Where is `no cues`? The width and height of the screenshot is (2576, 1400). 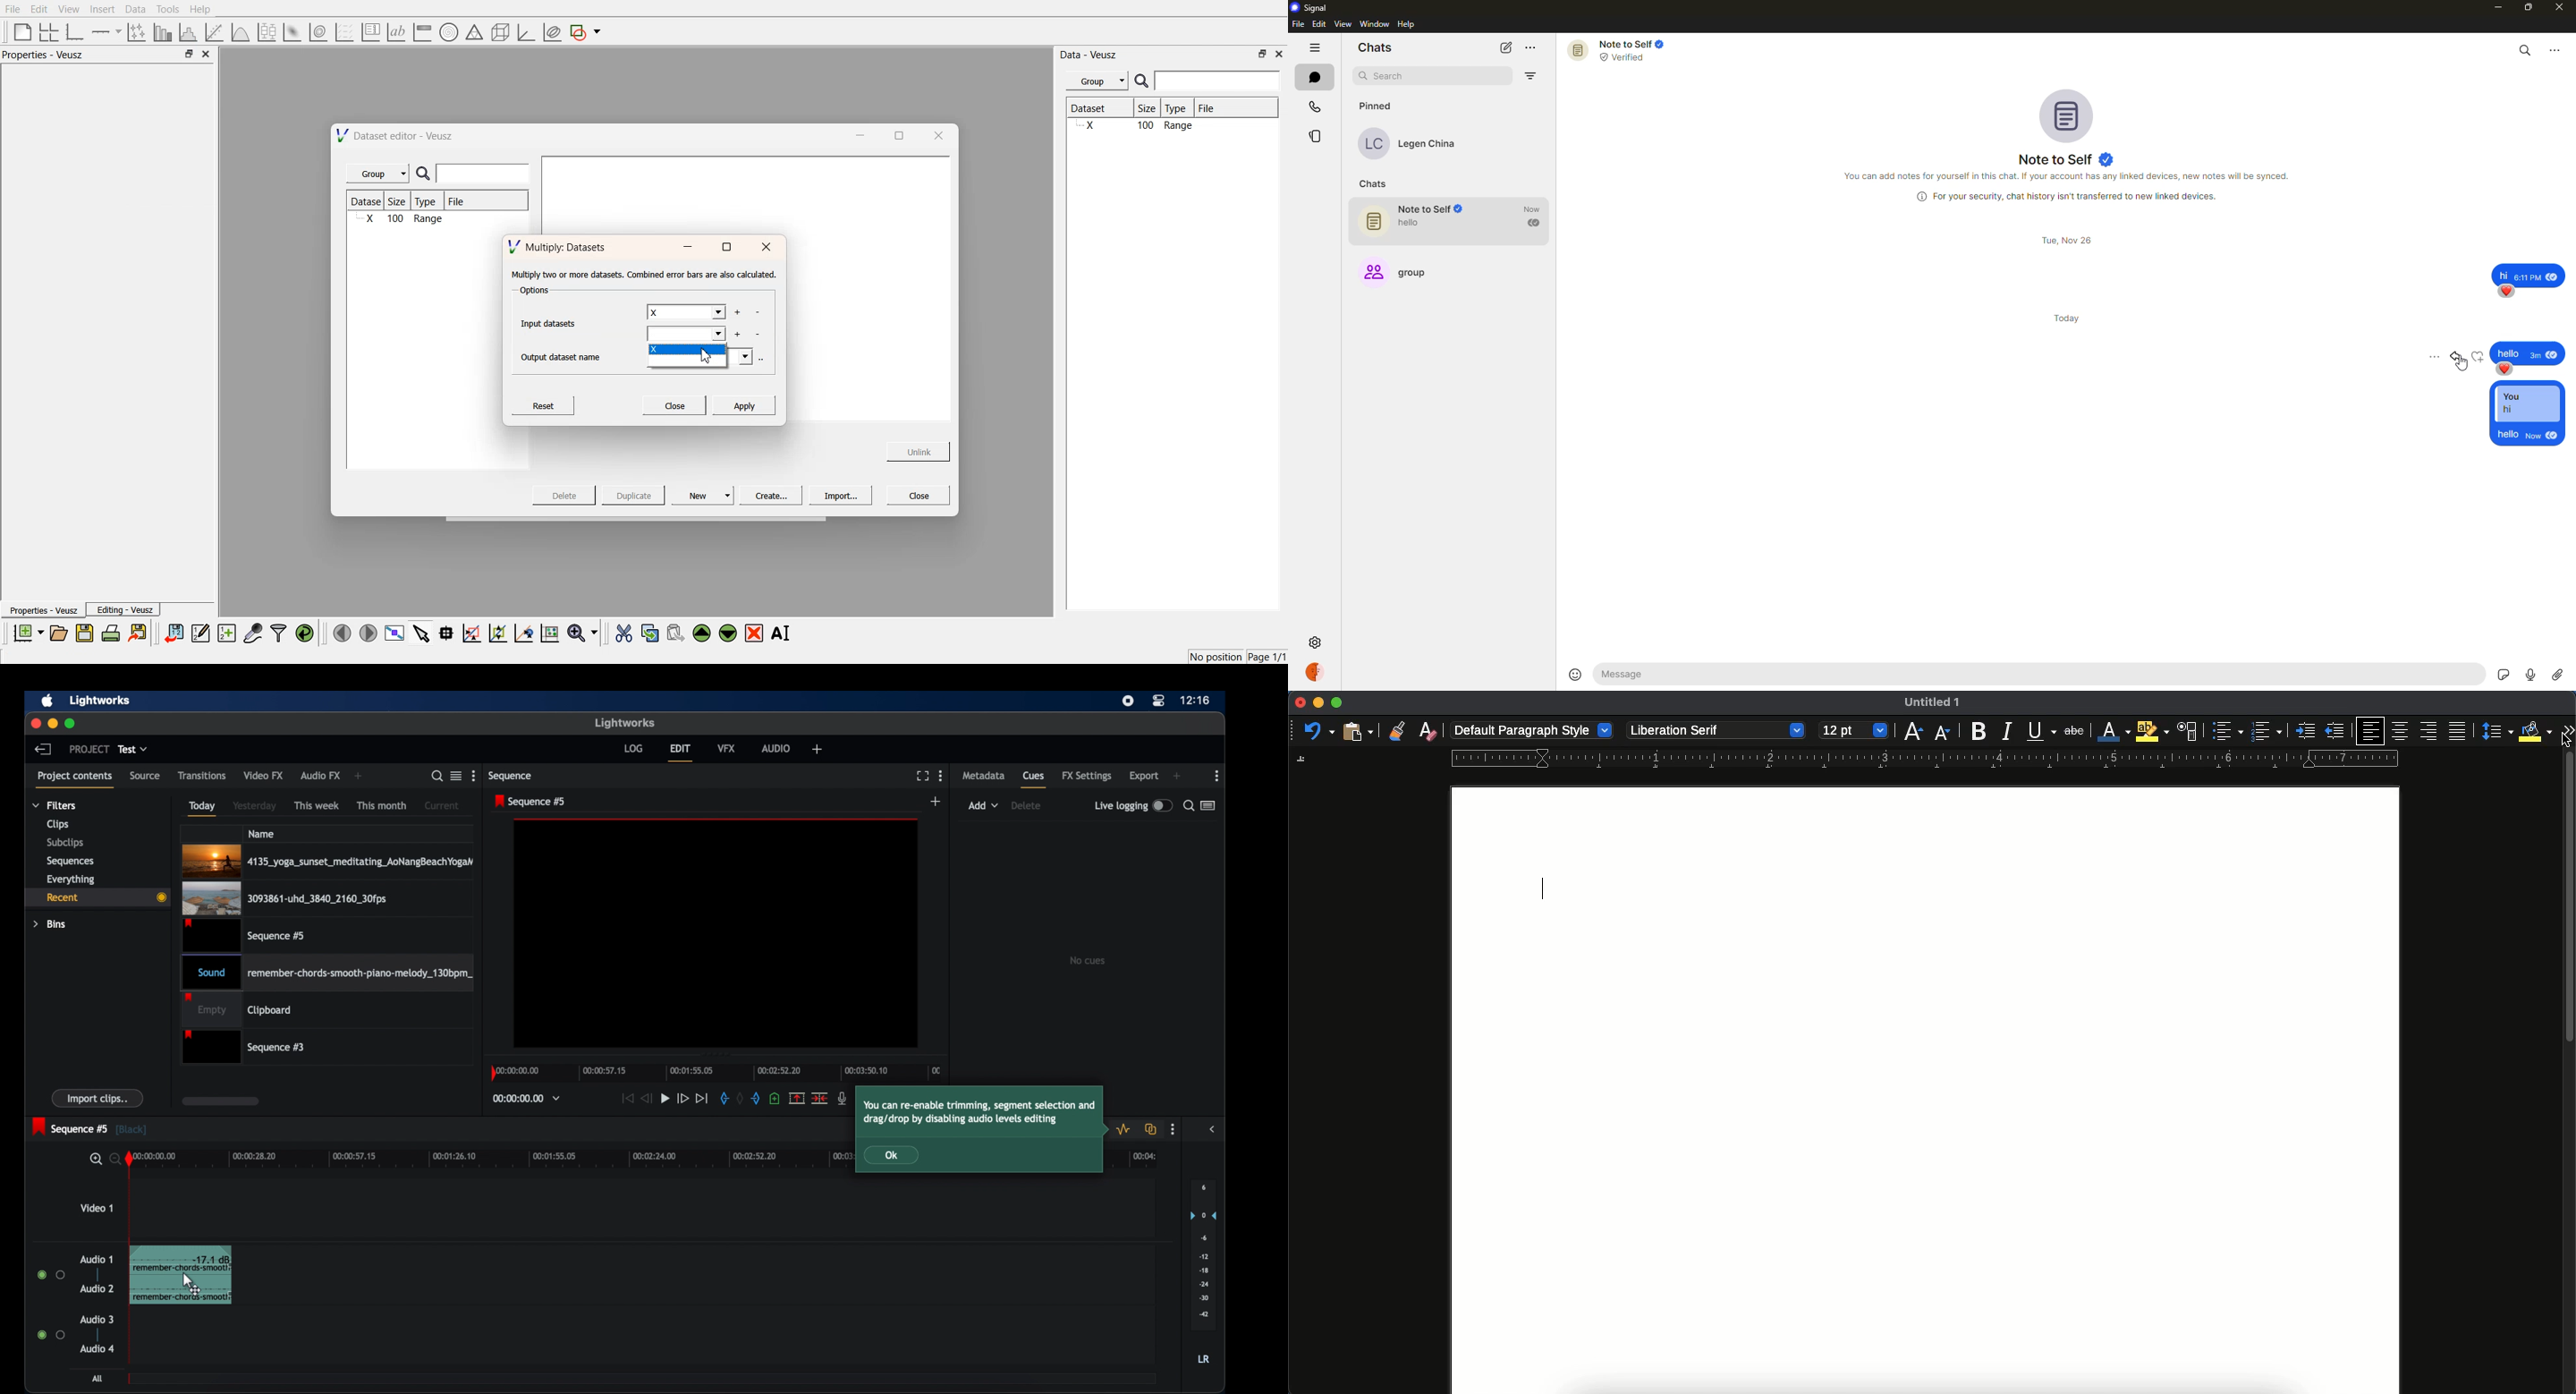
no cues is located at coordinates (1086, 959).